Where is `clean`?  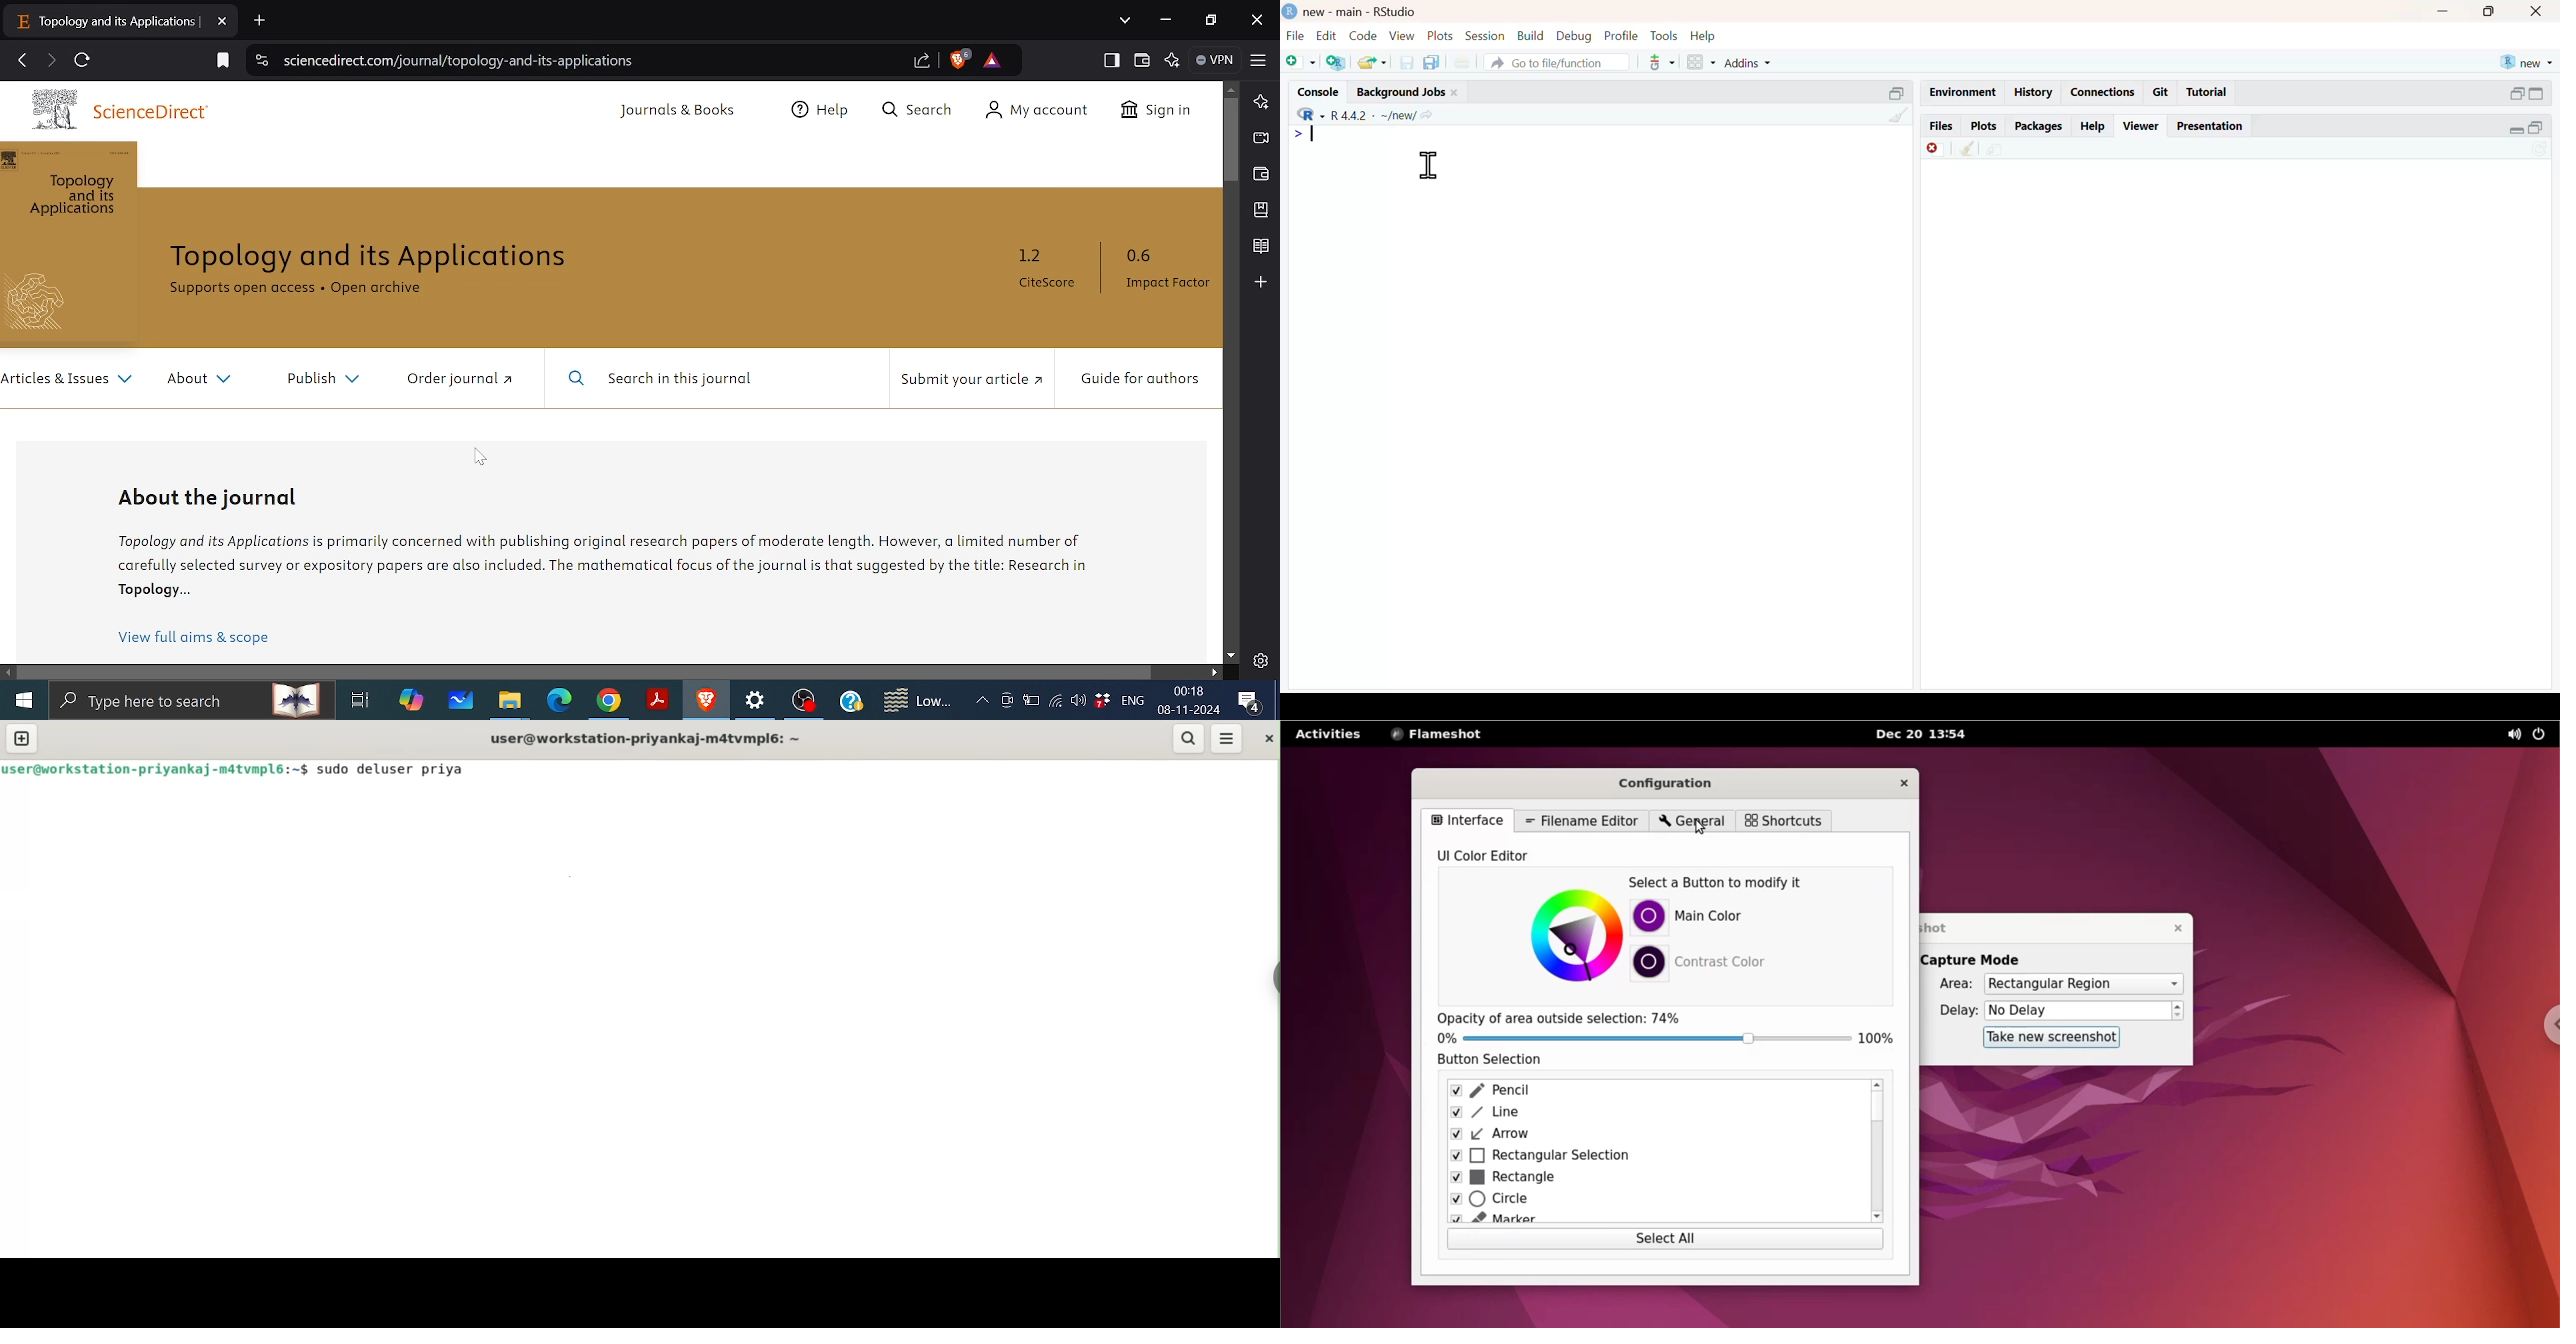 clean is located at coordinates (1968, 149).